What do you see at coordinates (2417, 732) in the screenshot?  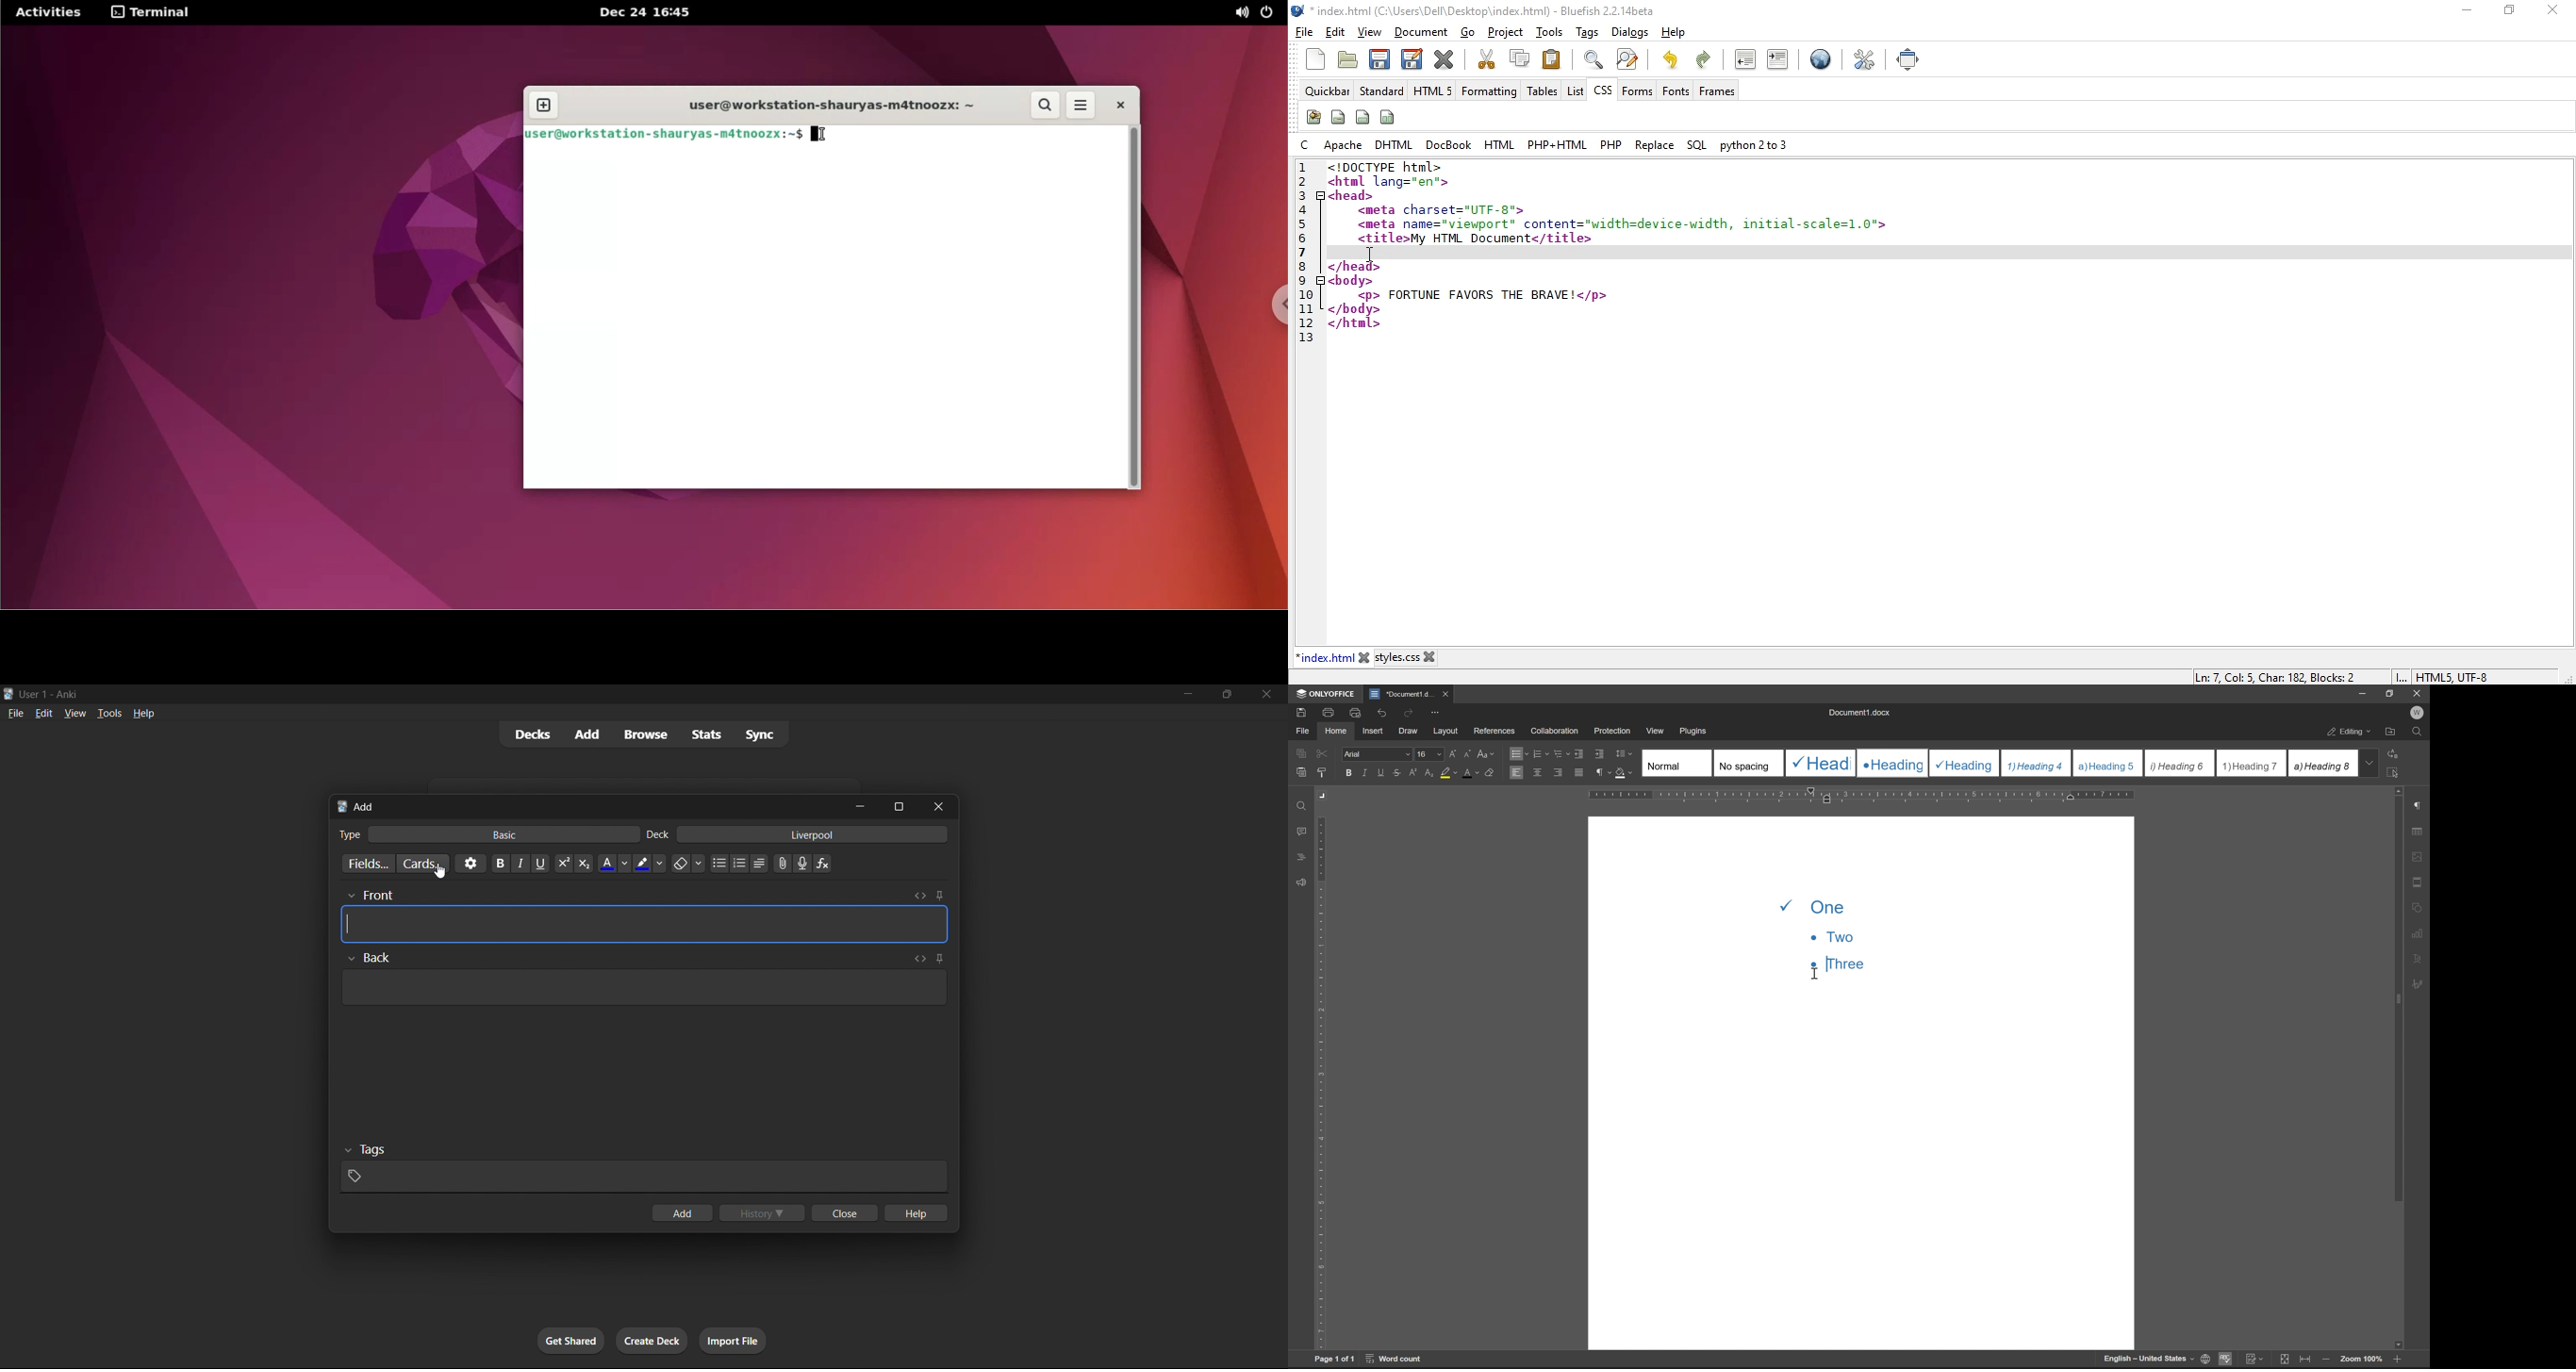 I see `find` at bounding box center [2417, 732].